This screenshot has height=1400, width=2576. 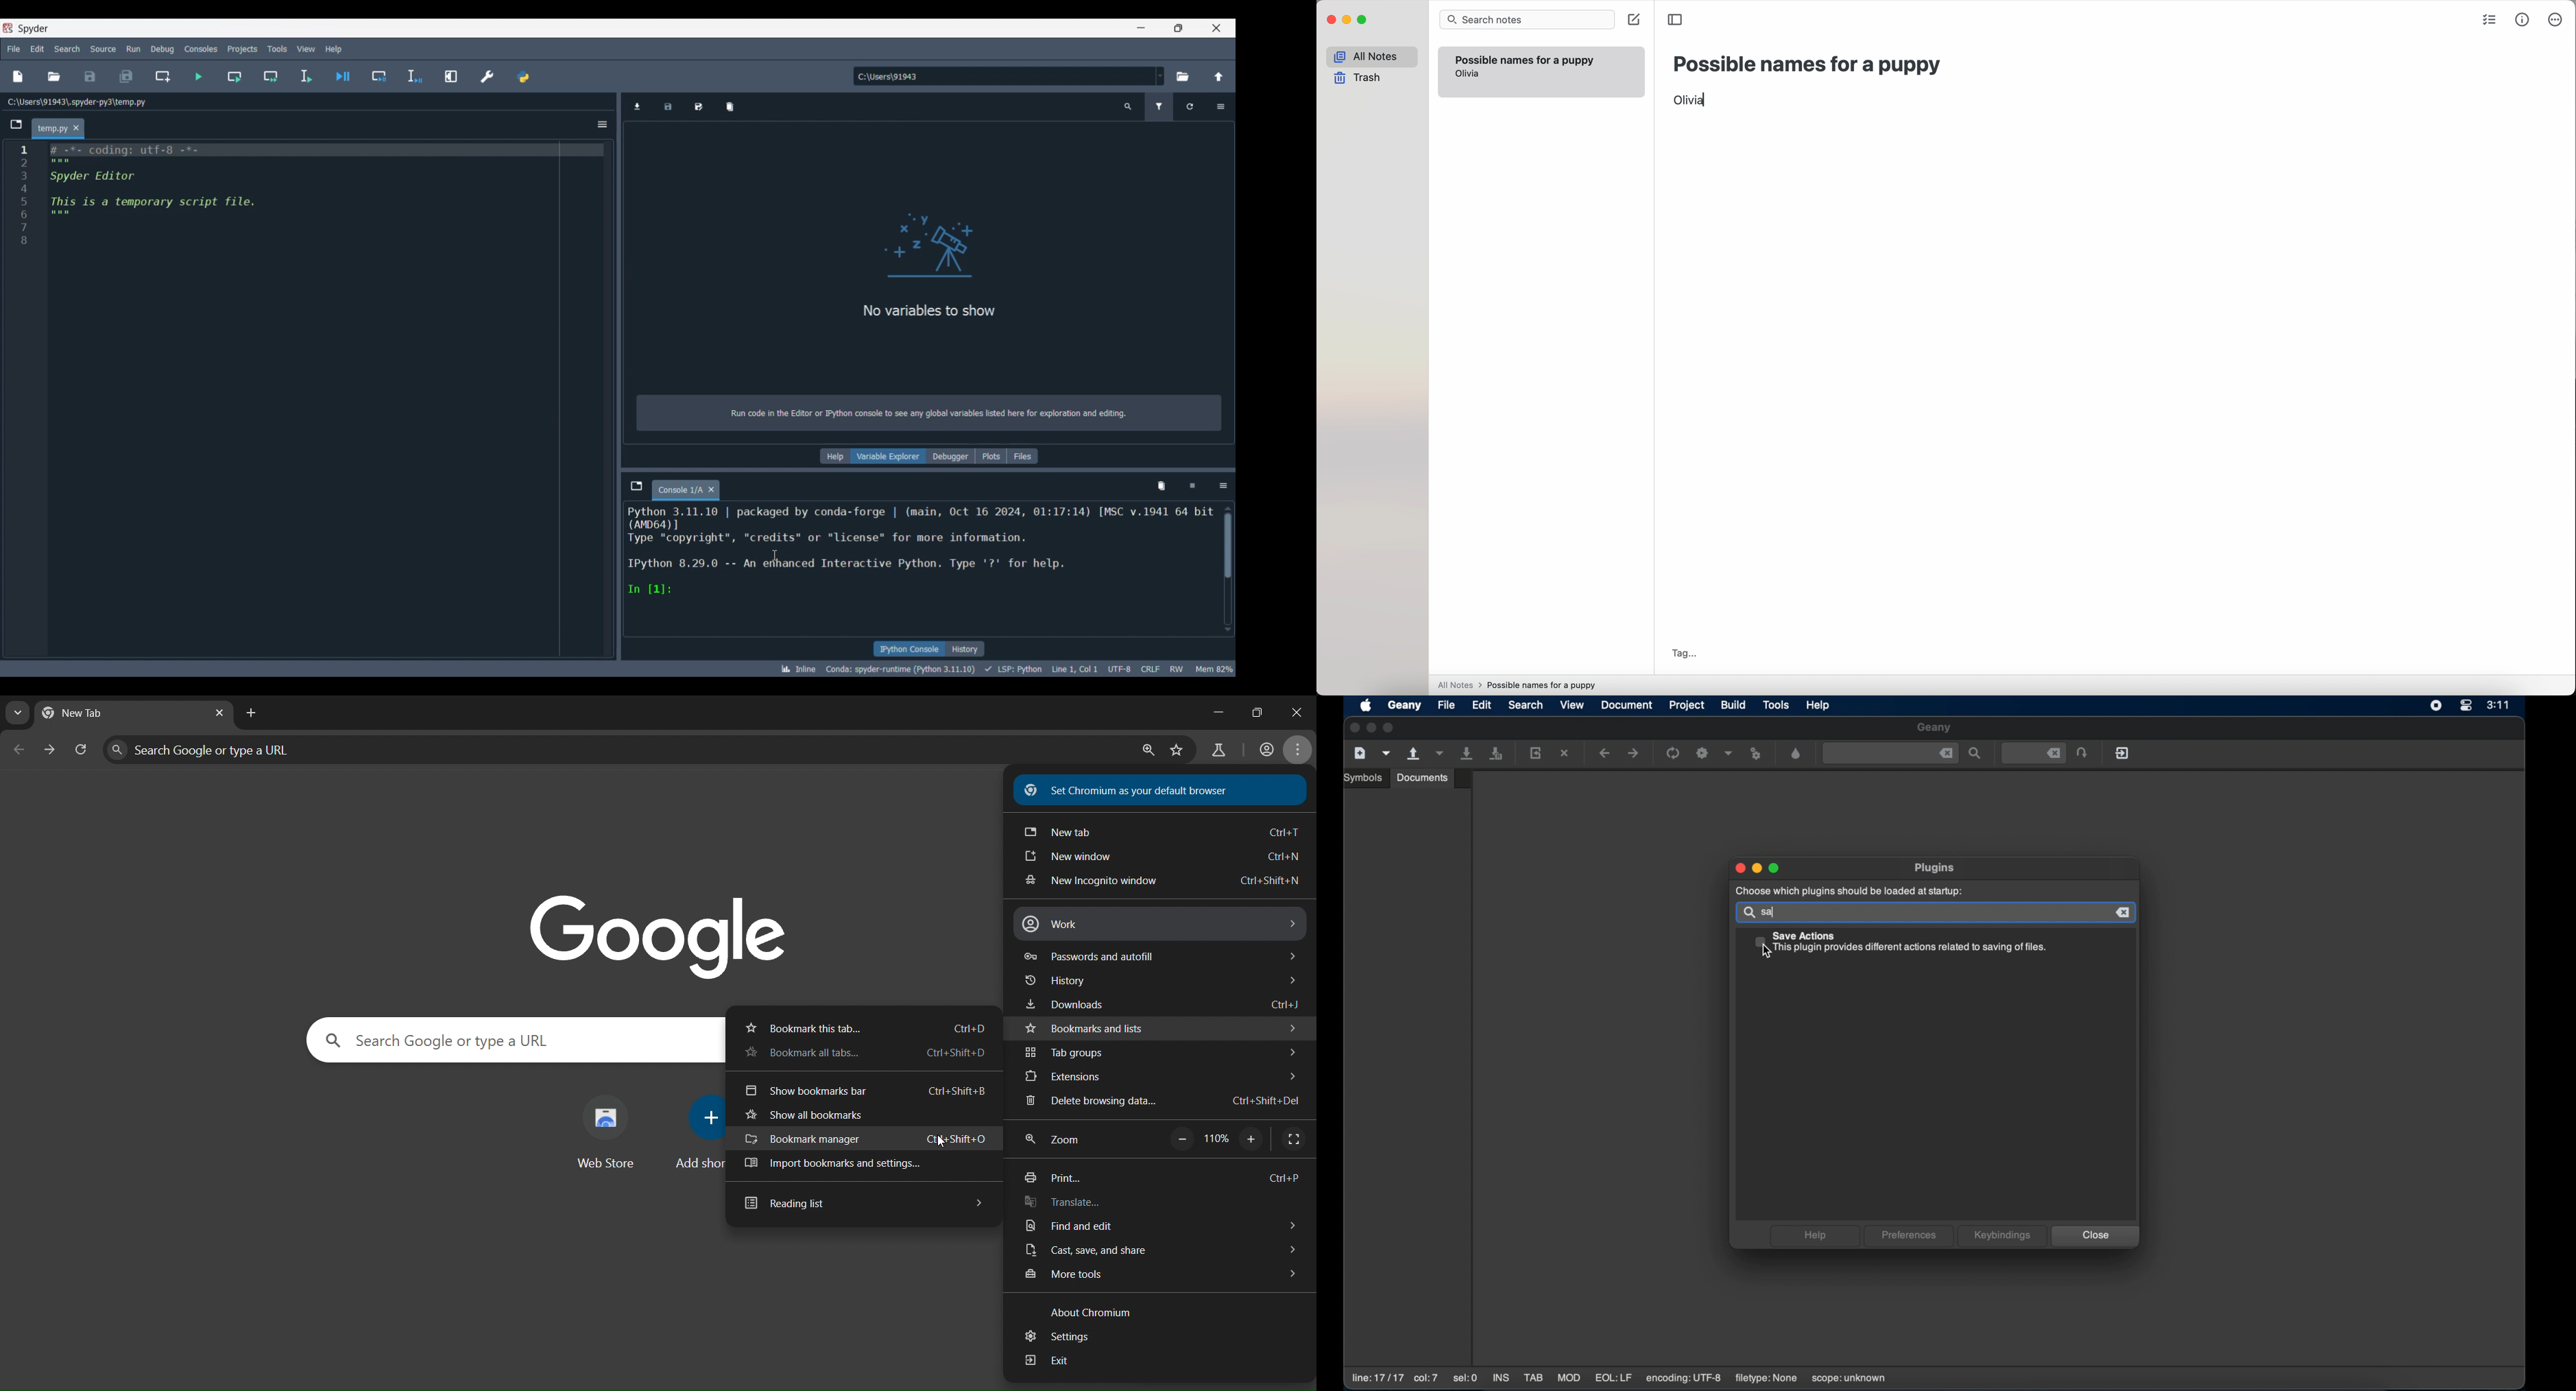 What do you see at coordinates (452, 77) in the screenshot?
I see `Maximize current pane` at bounding box center [452, 77].